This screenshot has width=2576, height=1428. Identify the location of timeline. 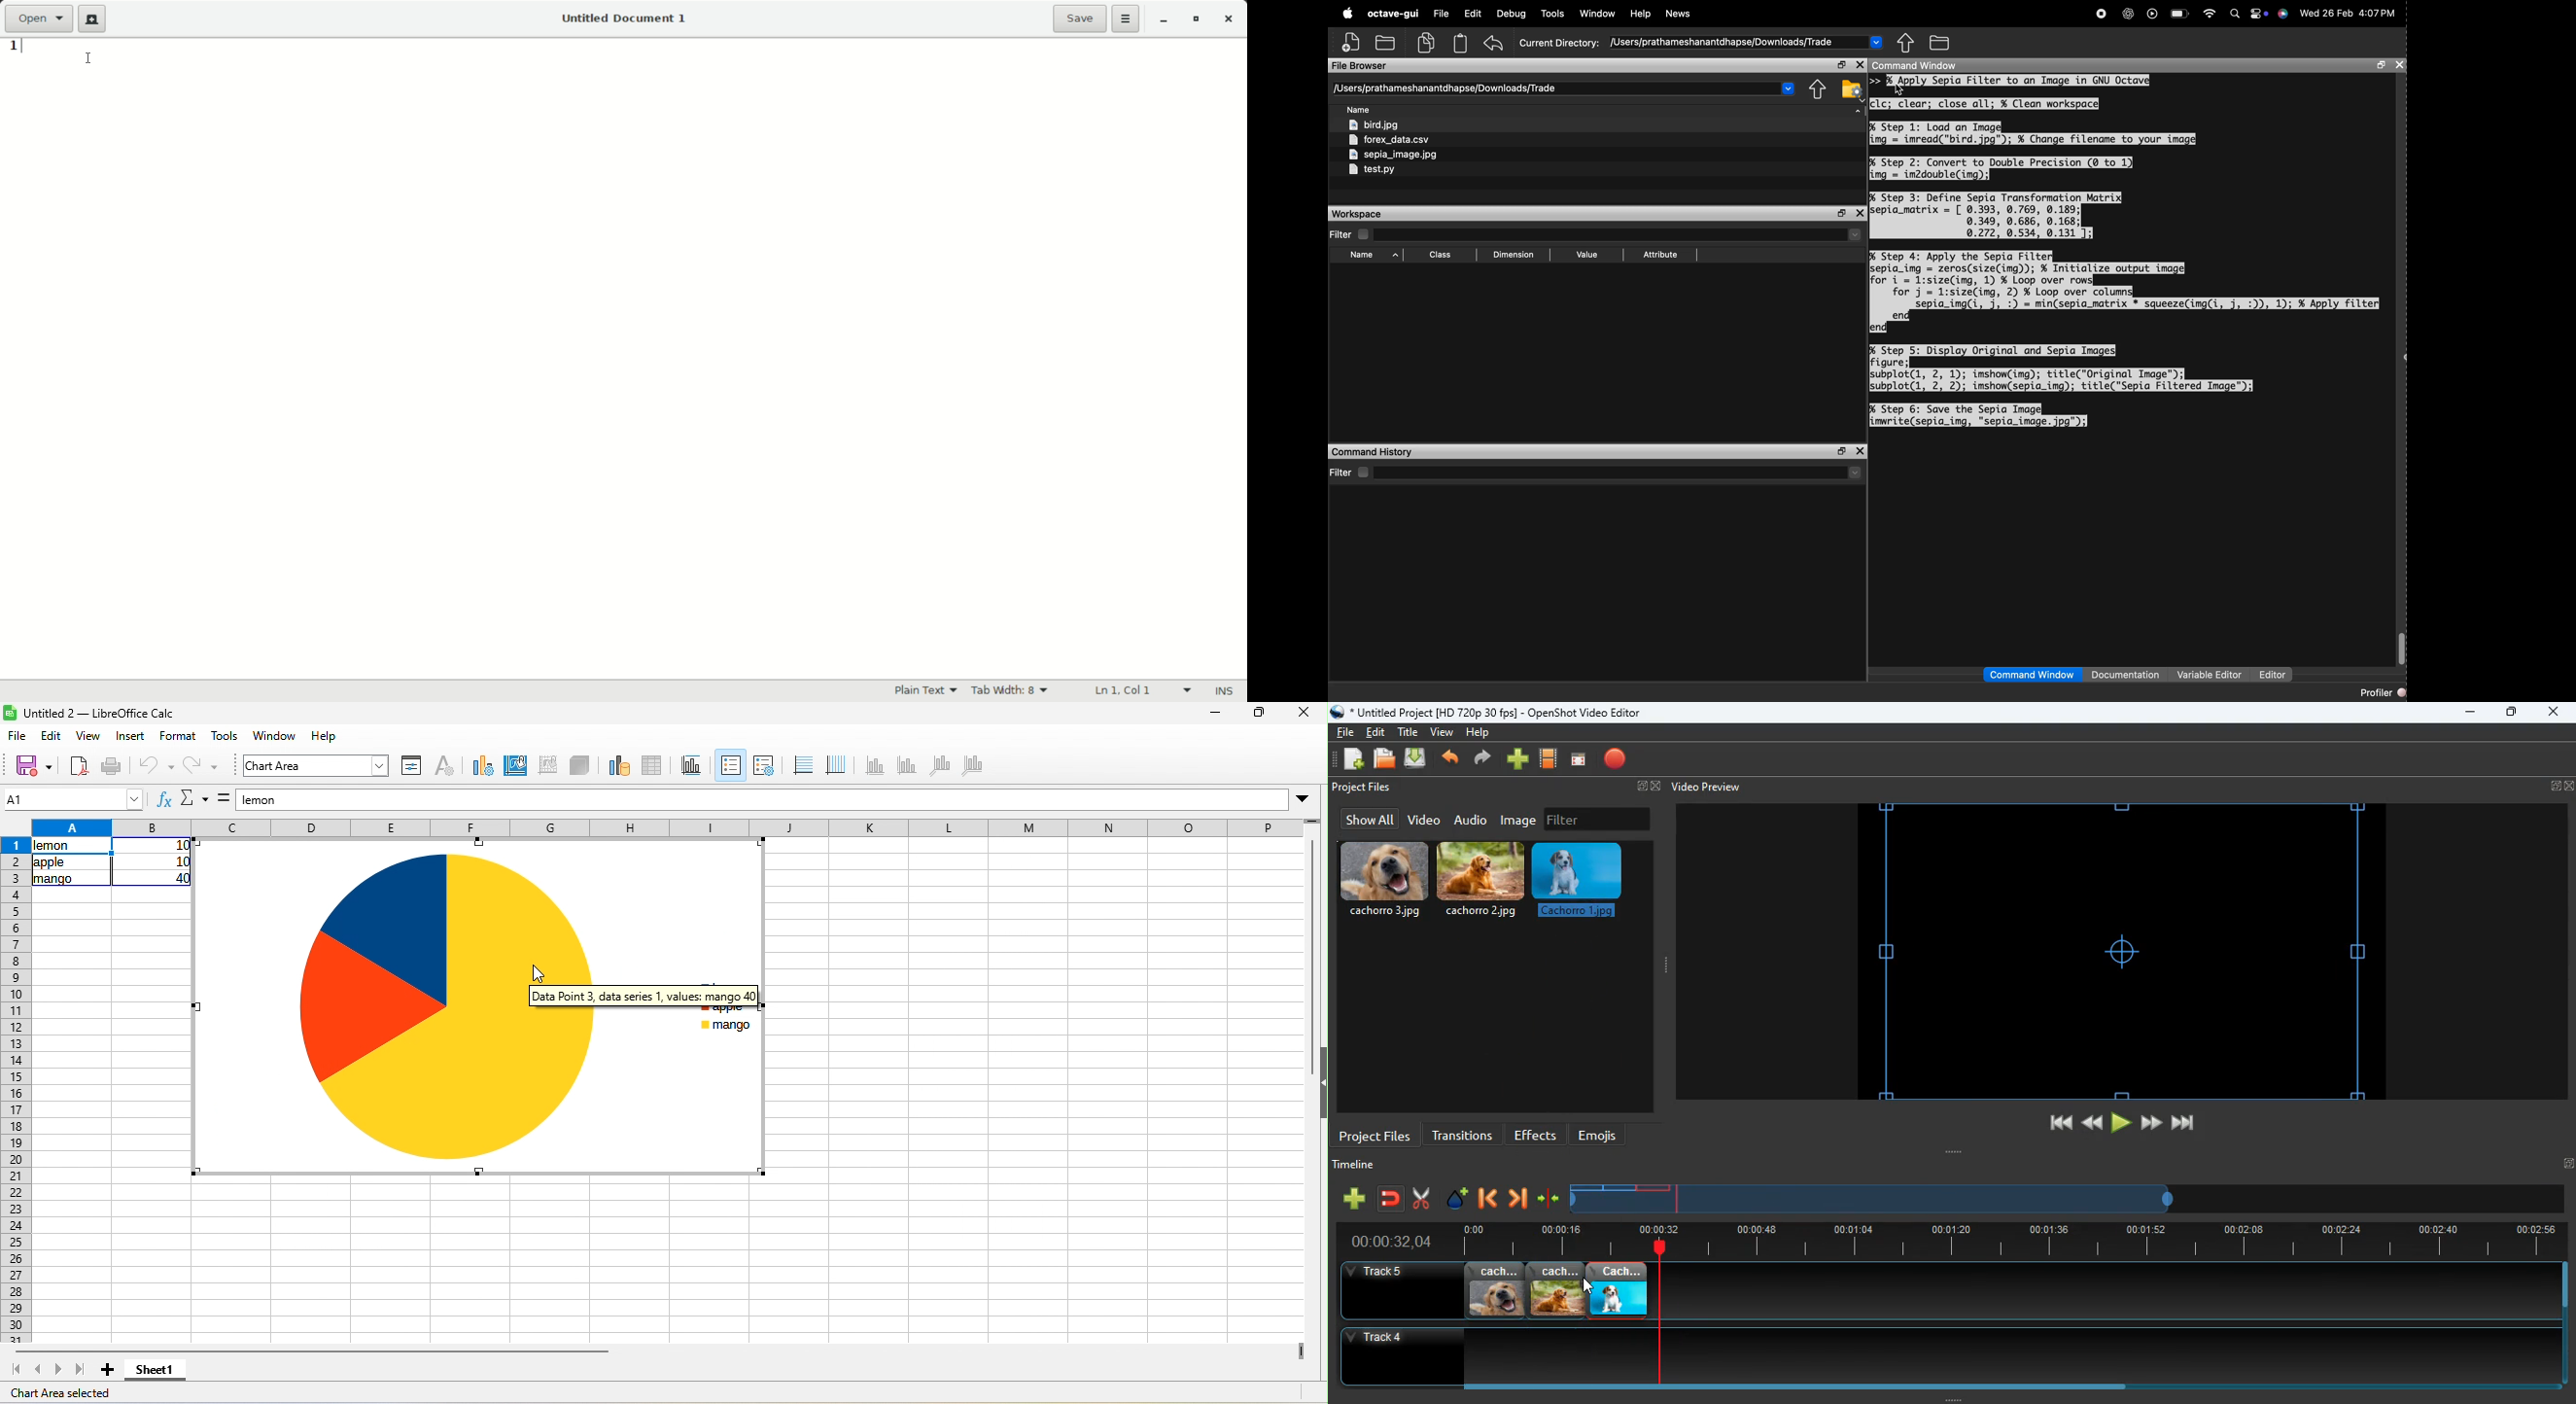
(1358, 1167).